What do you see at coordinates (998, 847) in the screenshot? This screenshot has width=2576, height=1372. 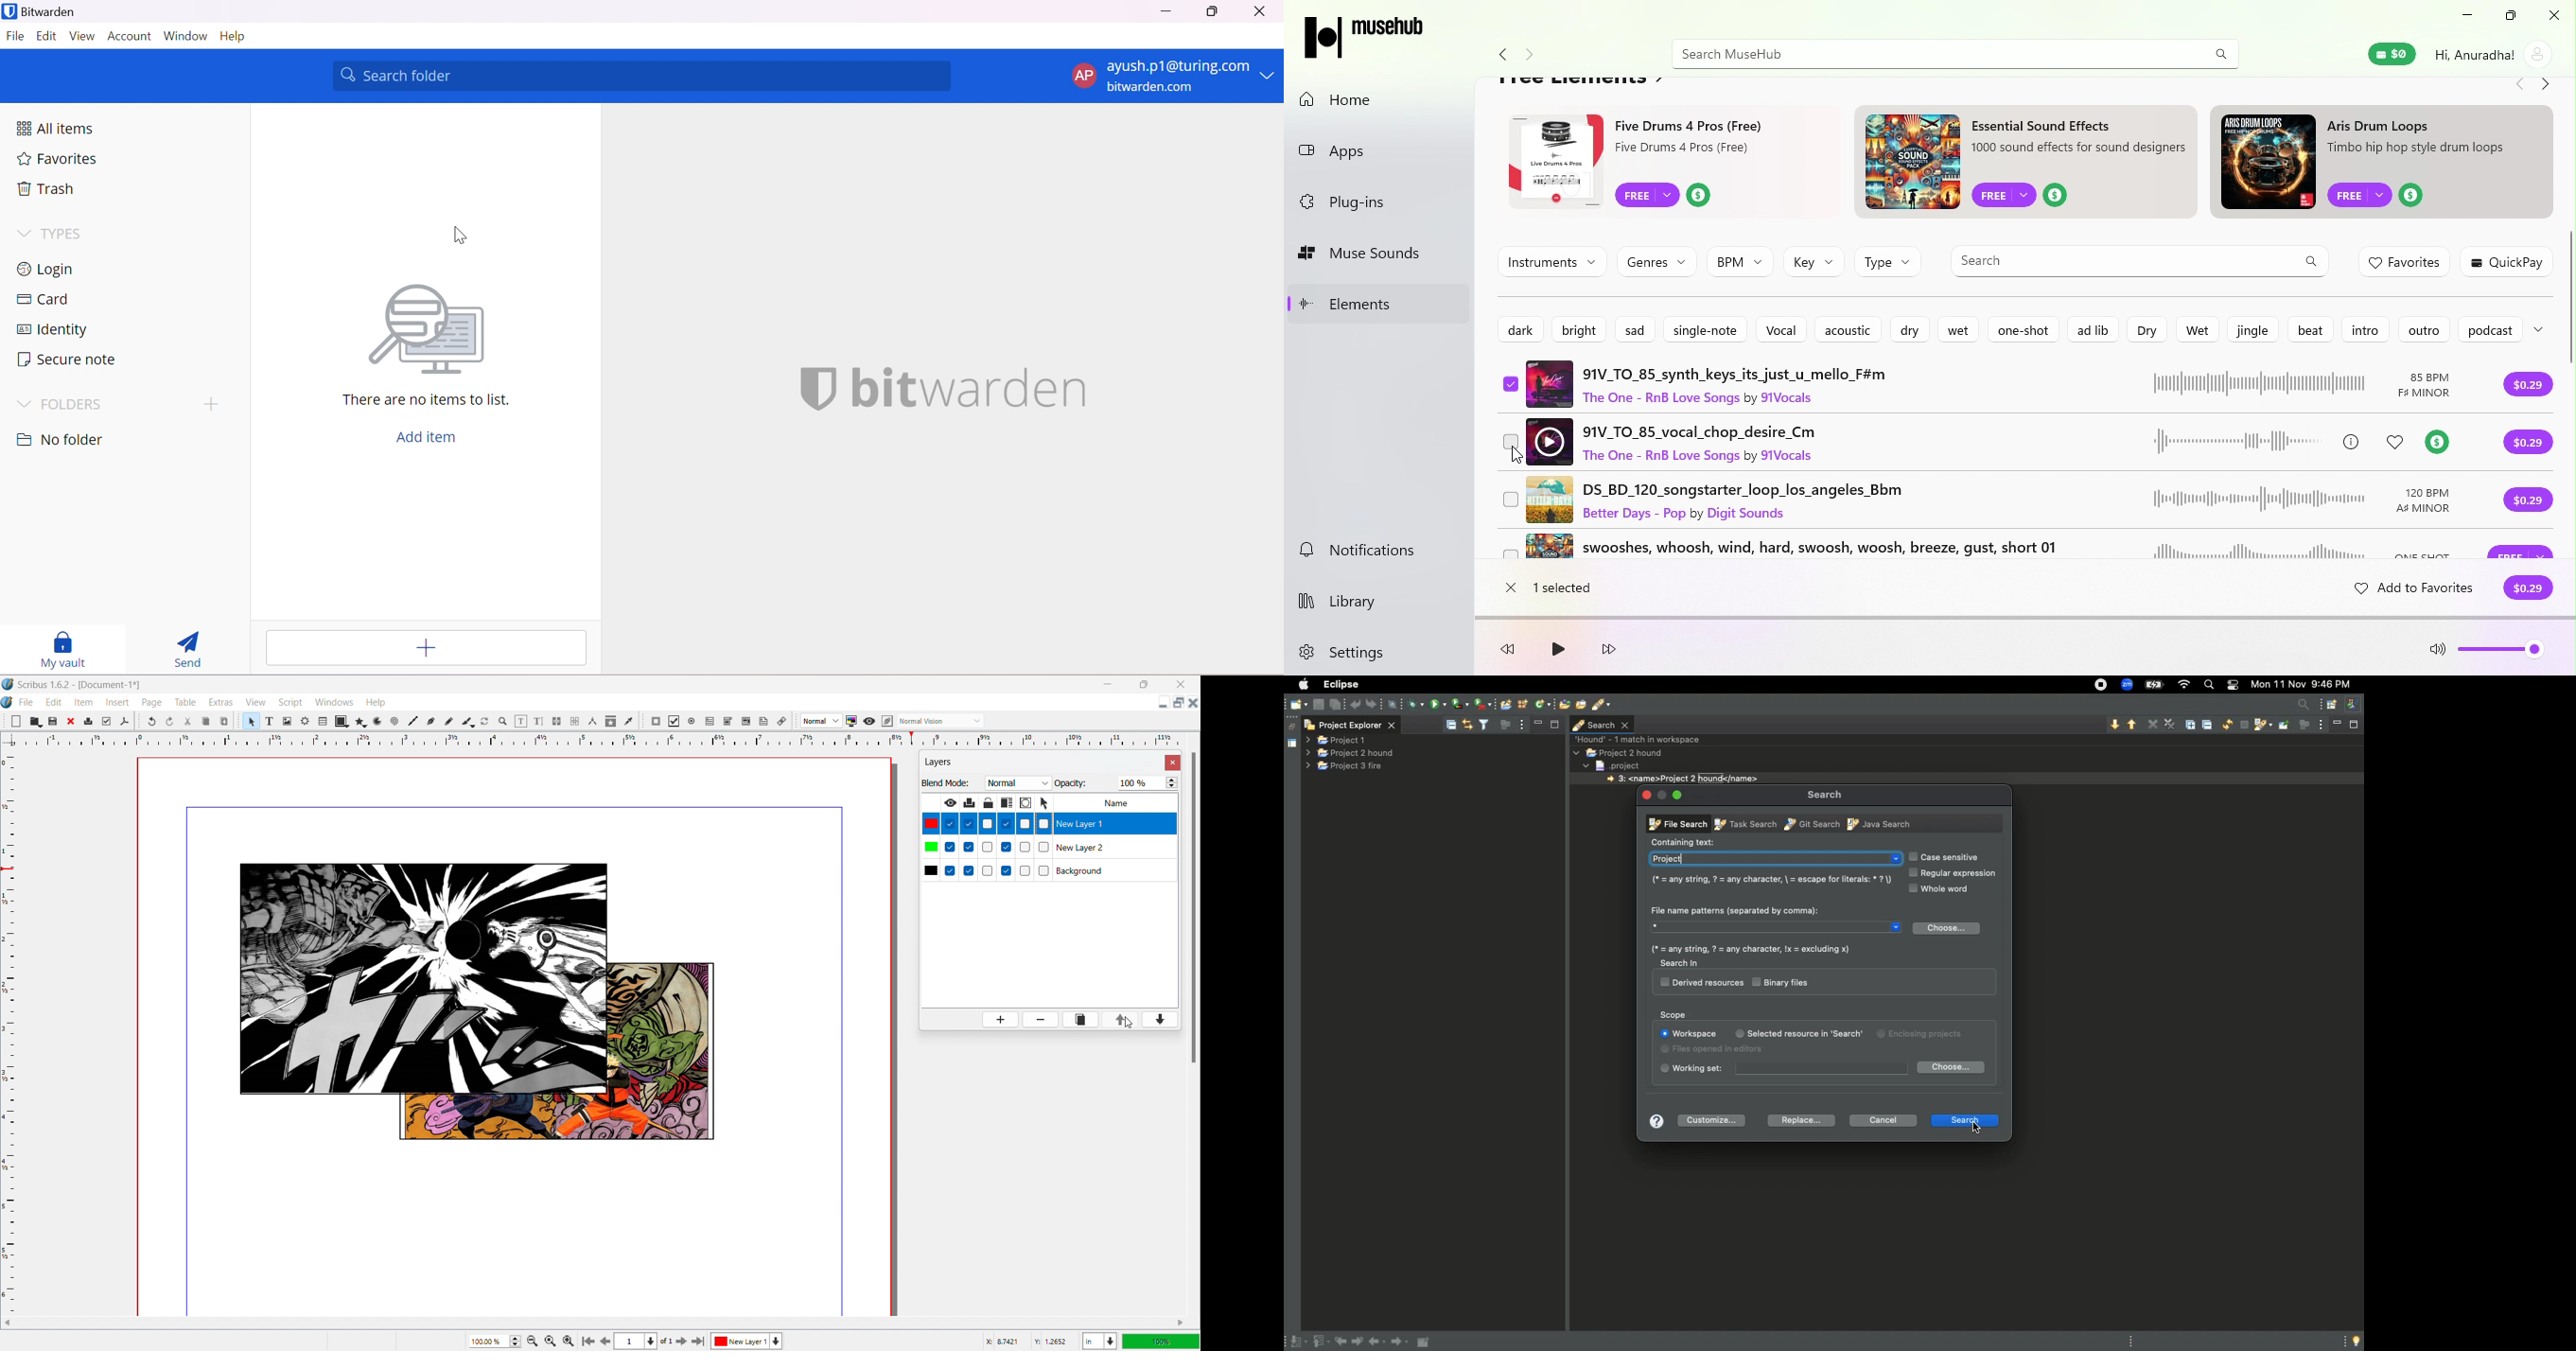 I see `checkboxes` at bounding box center [998, 847].